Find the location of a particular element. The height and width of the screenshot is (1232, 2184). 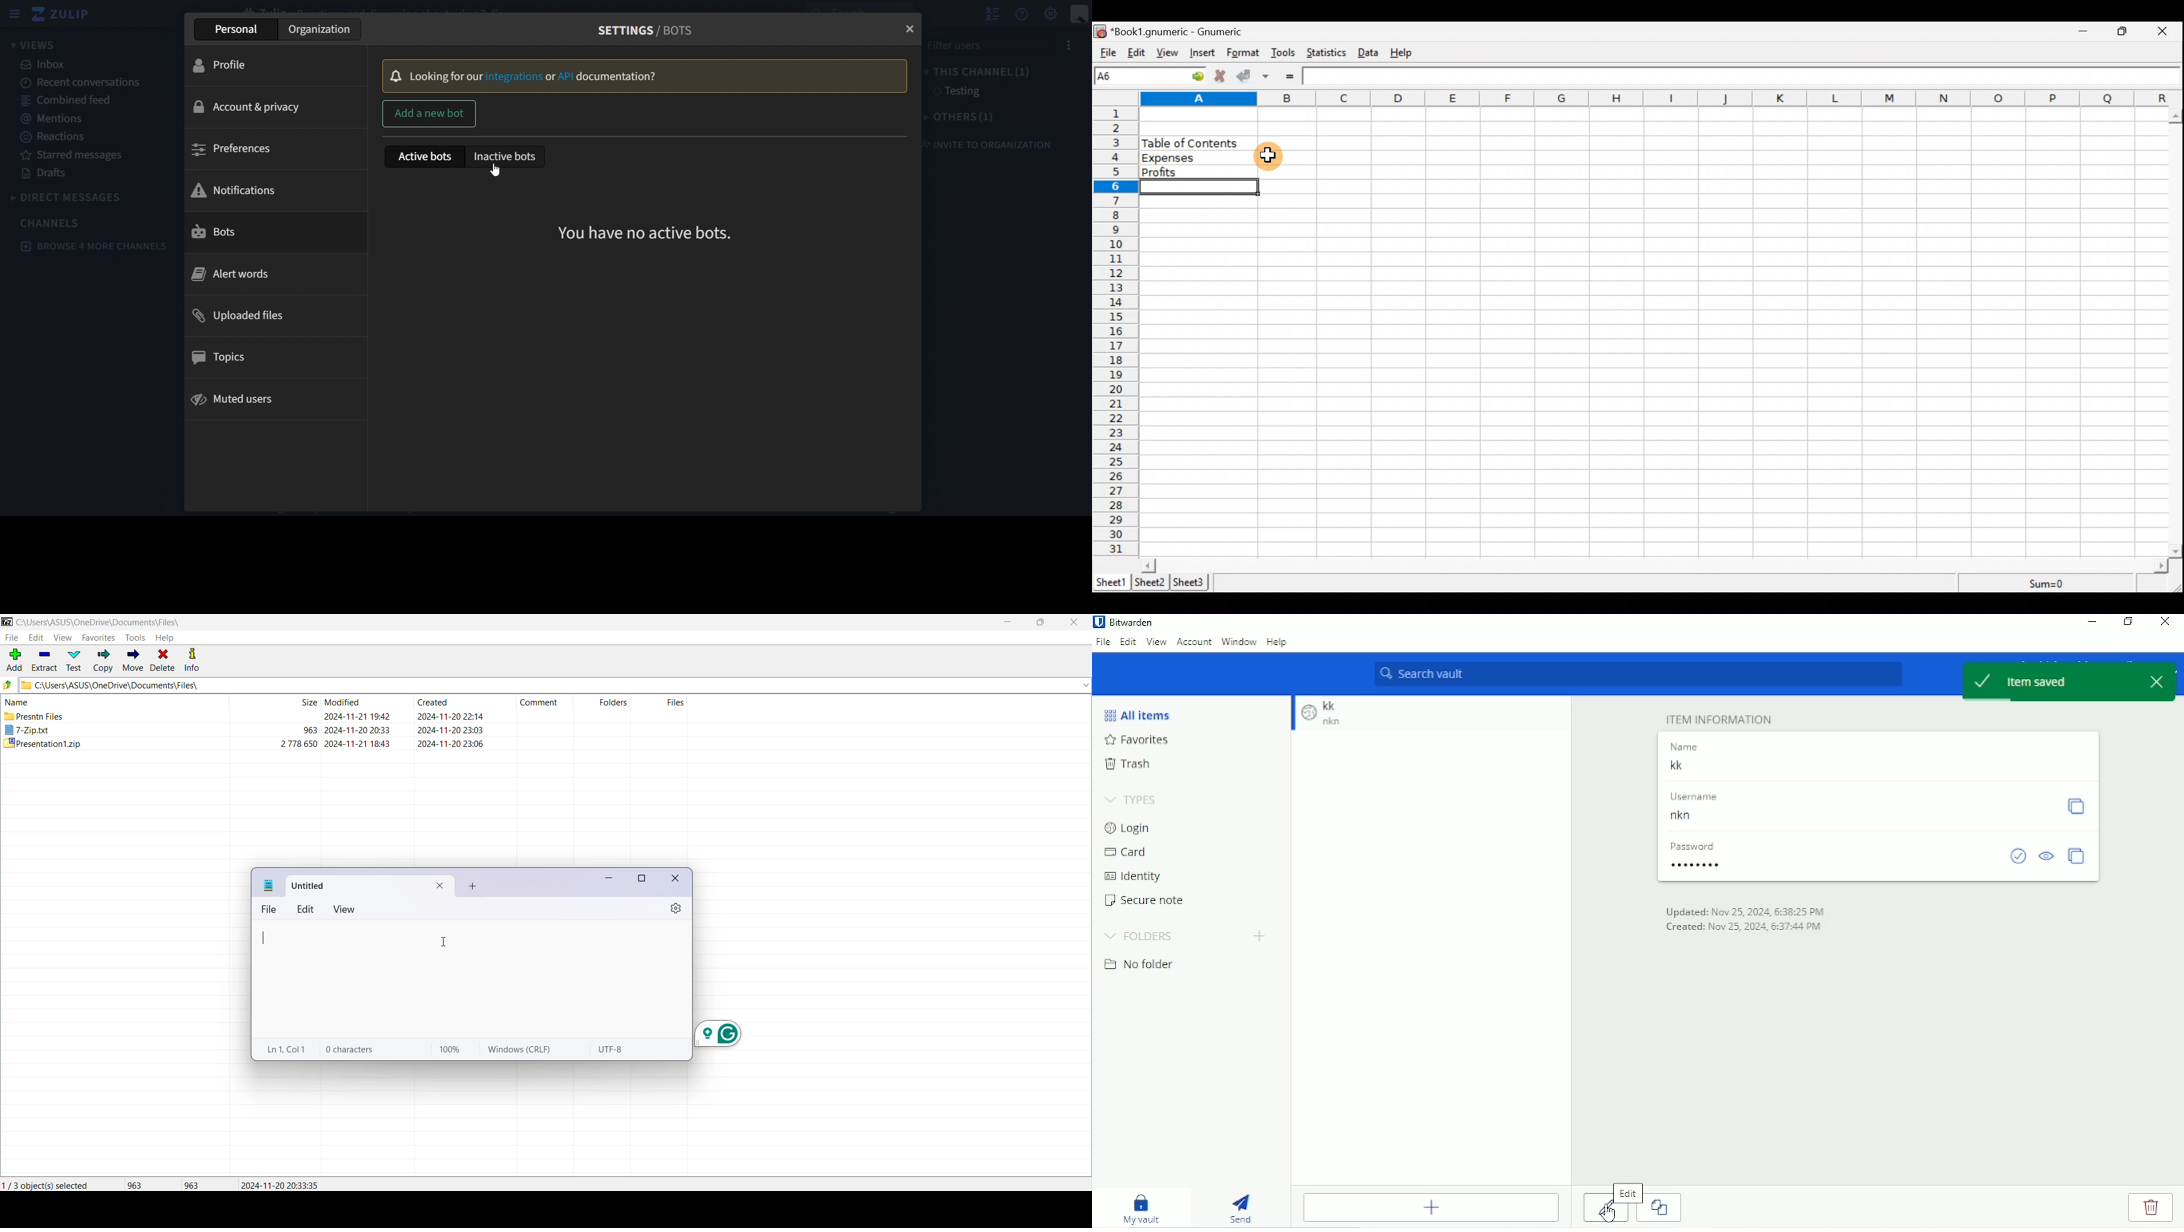

Expenses is located at coordinates (1195, 159).